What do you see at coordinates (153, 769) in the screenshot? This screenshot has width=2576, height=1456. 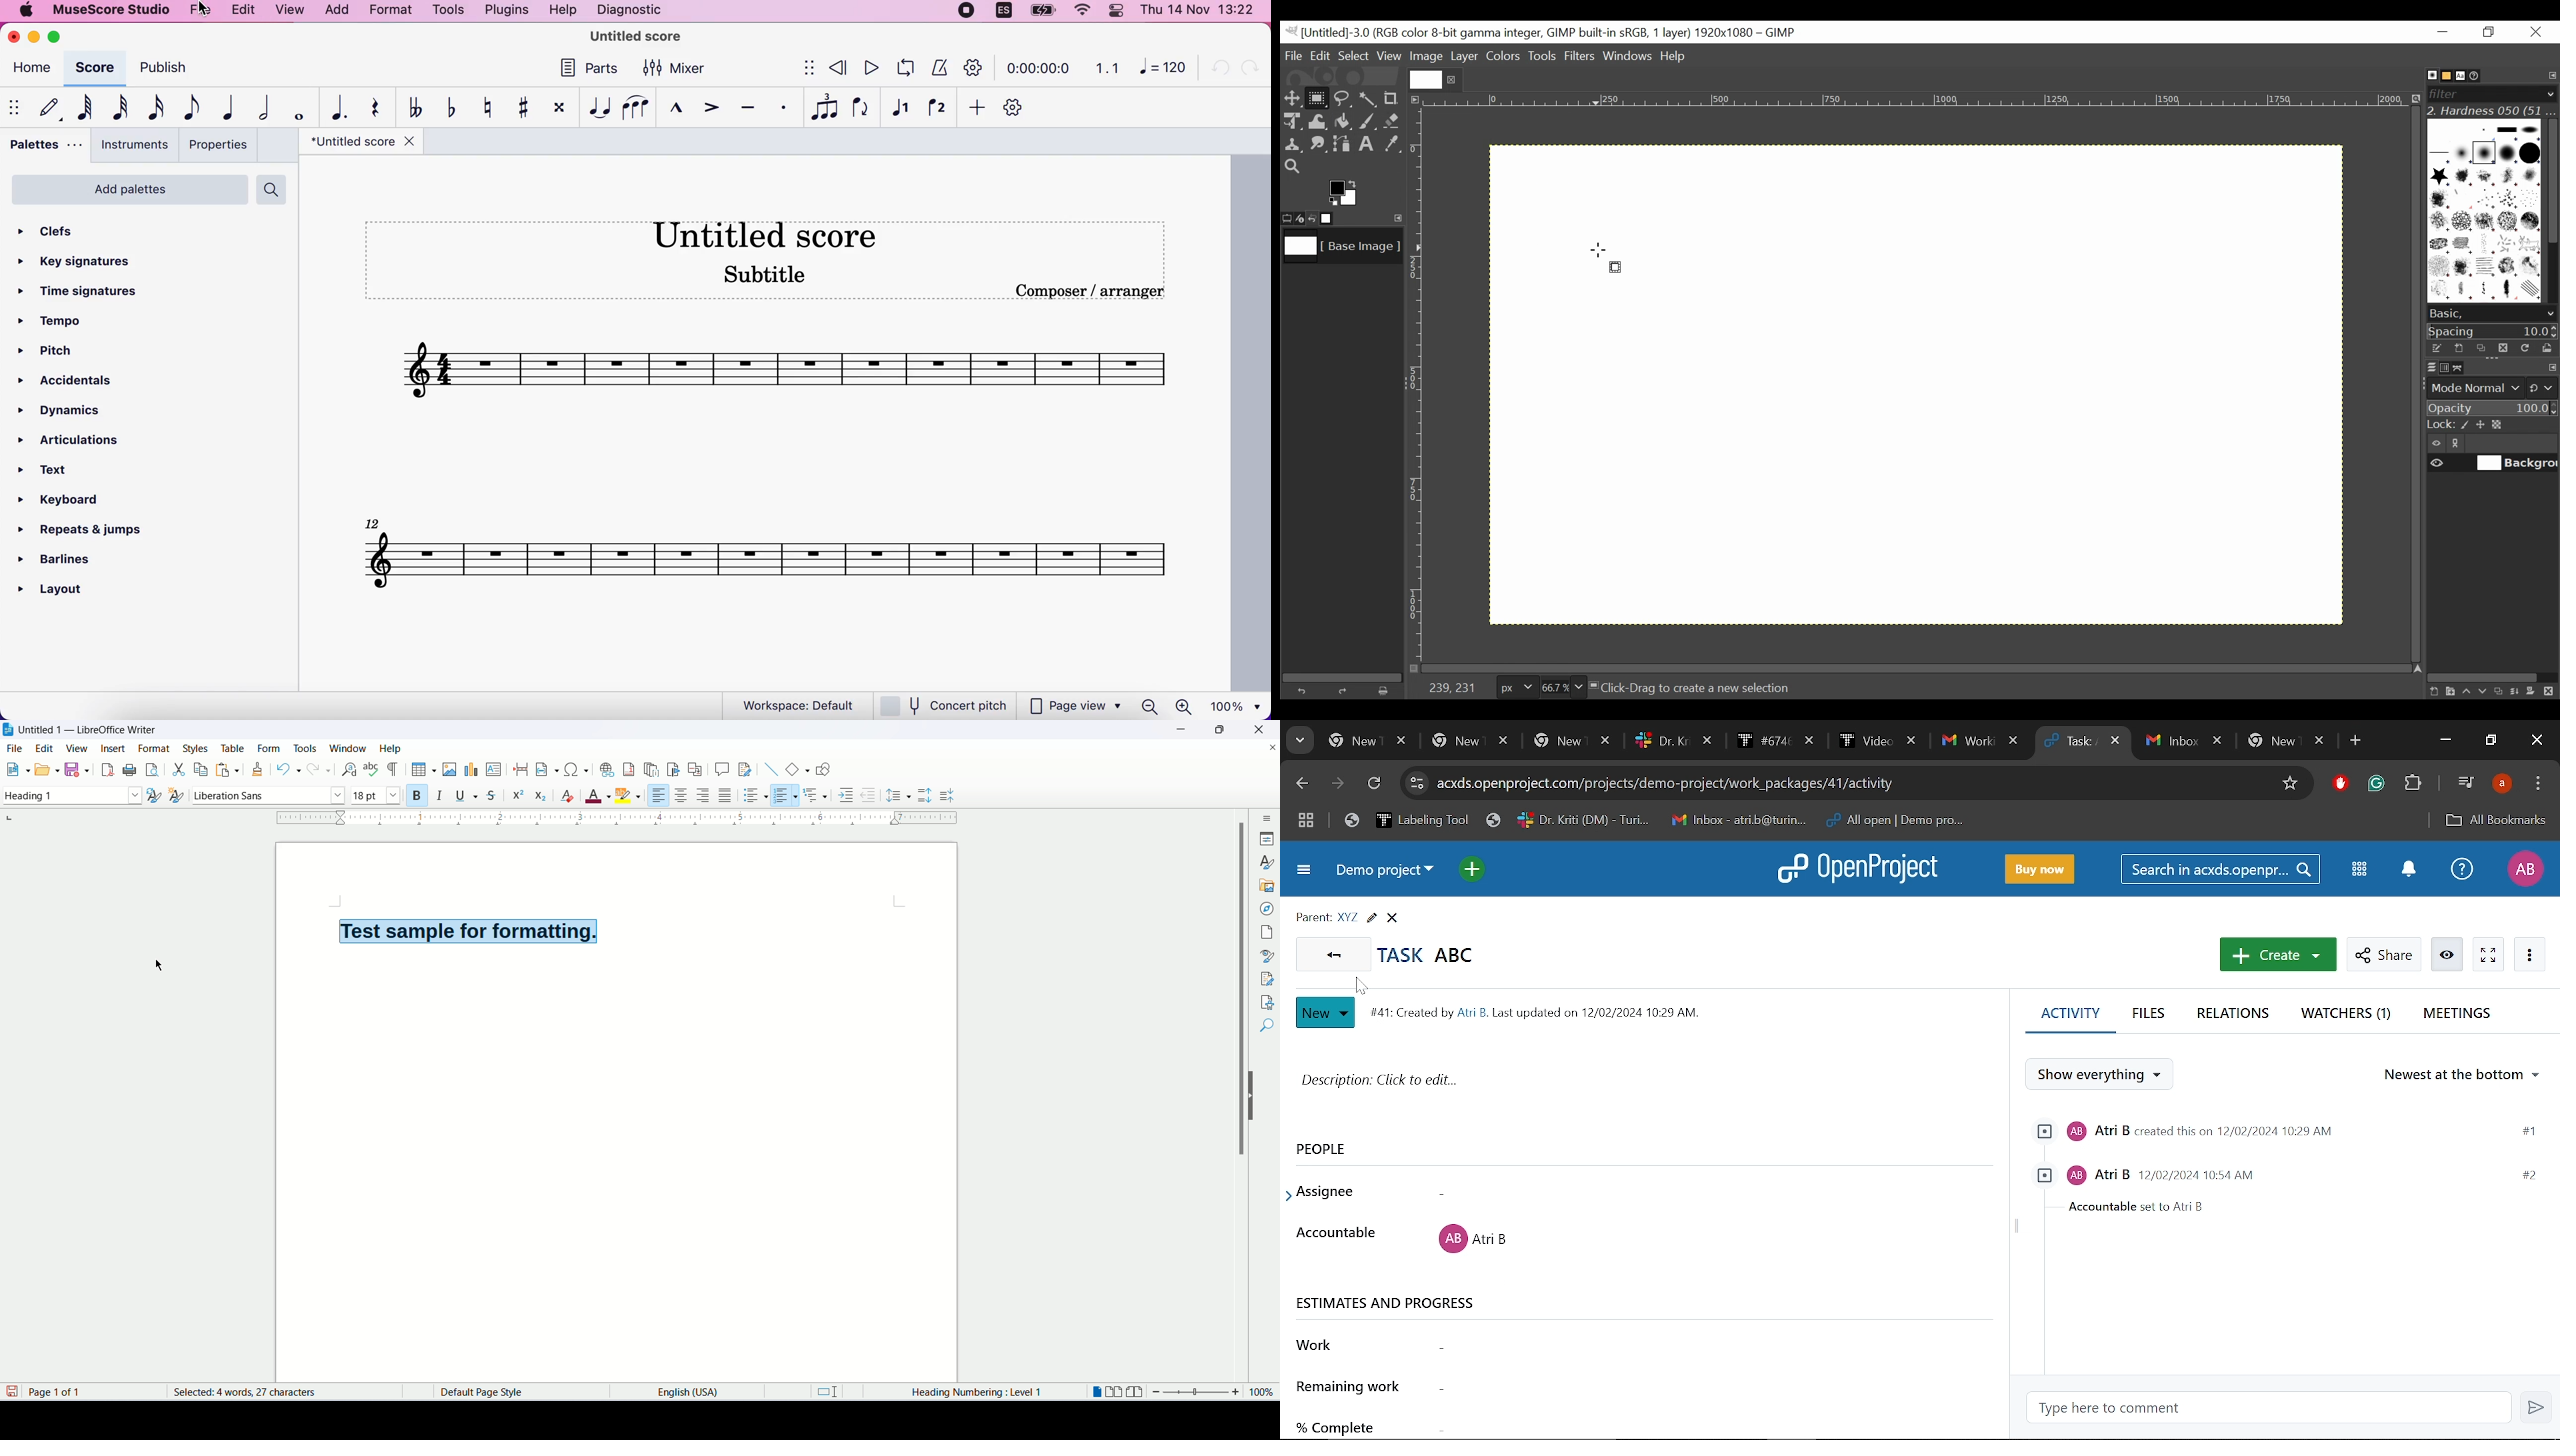 I see `print preview` at bounding box center [153, 769].